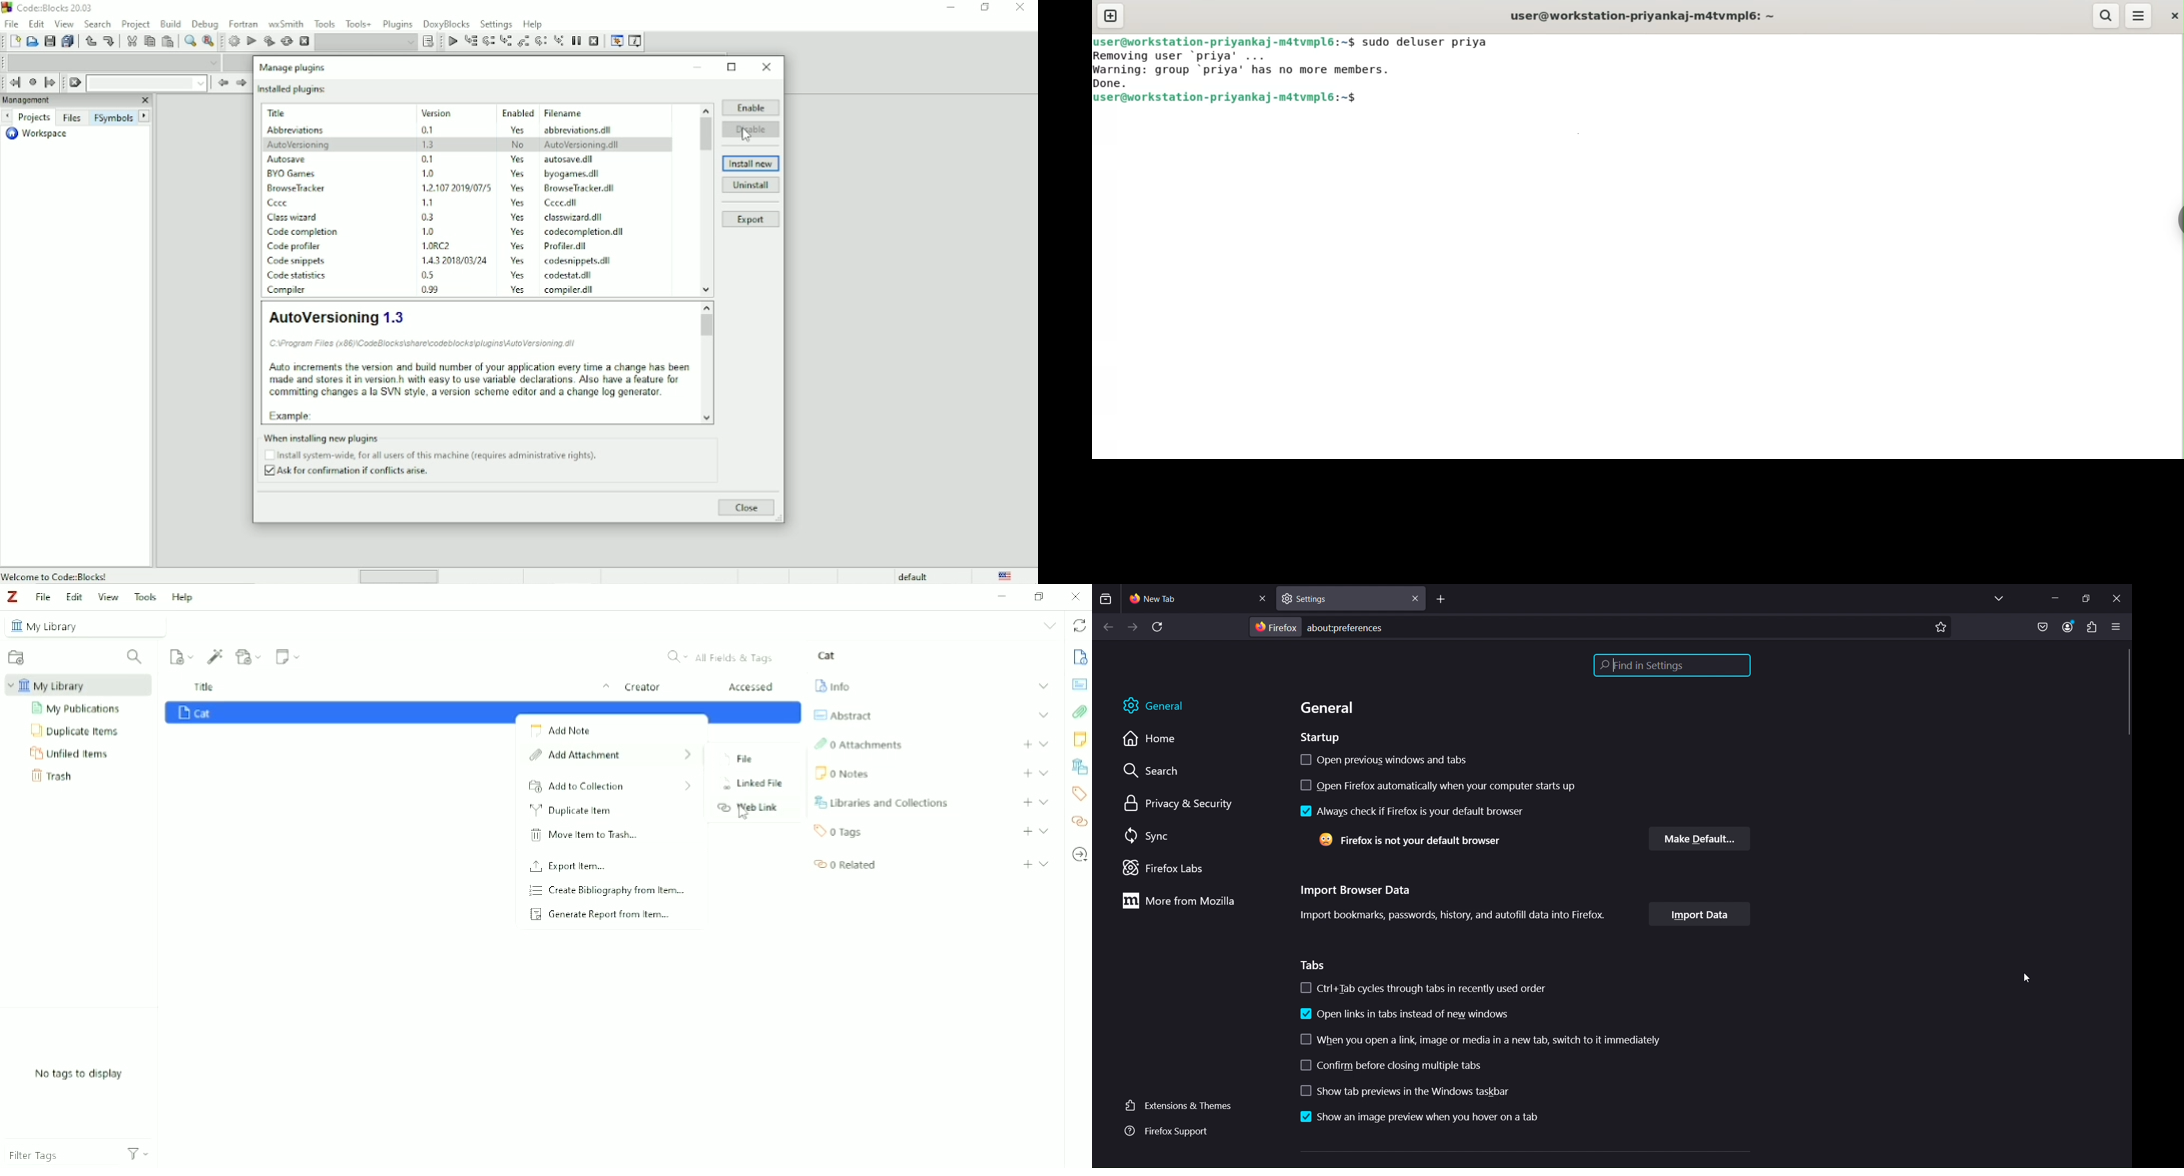 This screenshot has width=2184, height=1176. What do you see at coordinates (880, 802) in the screenshot?
I see `Libraries and Collections` at bounding box center [880, 802].